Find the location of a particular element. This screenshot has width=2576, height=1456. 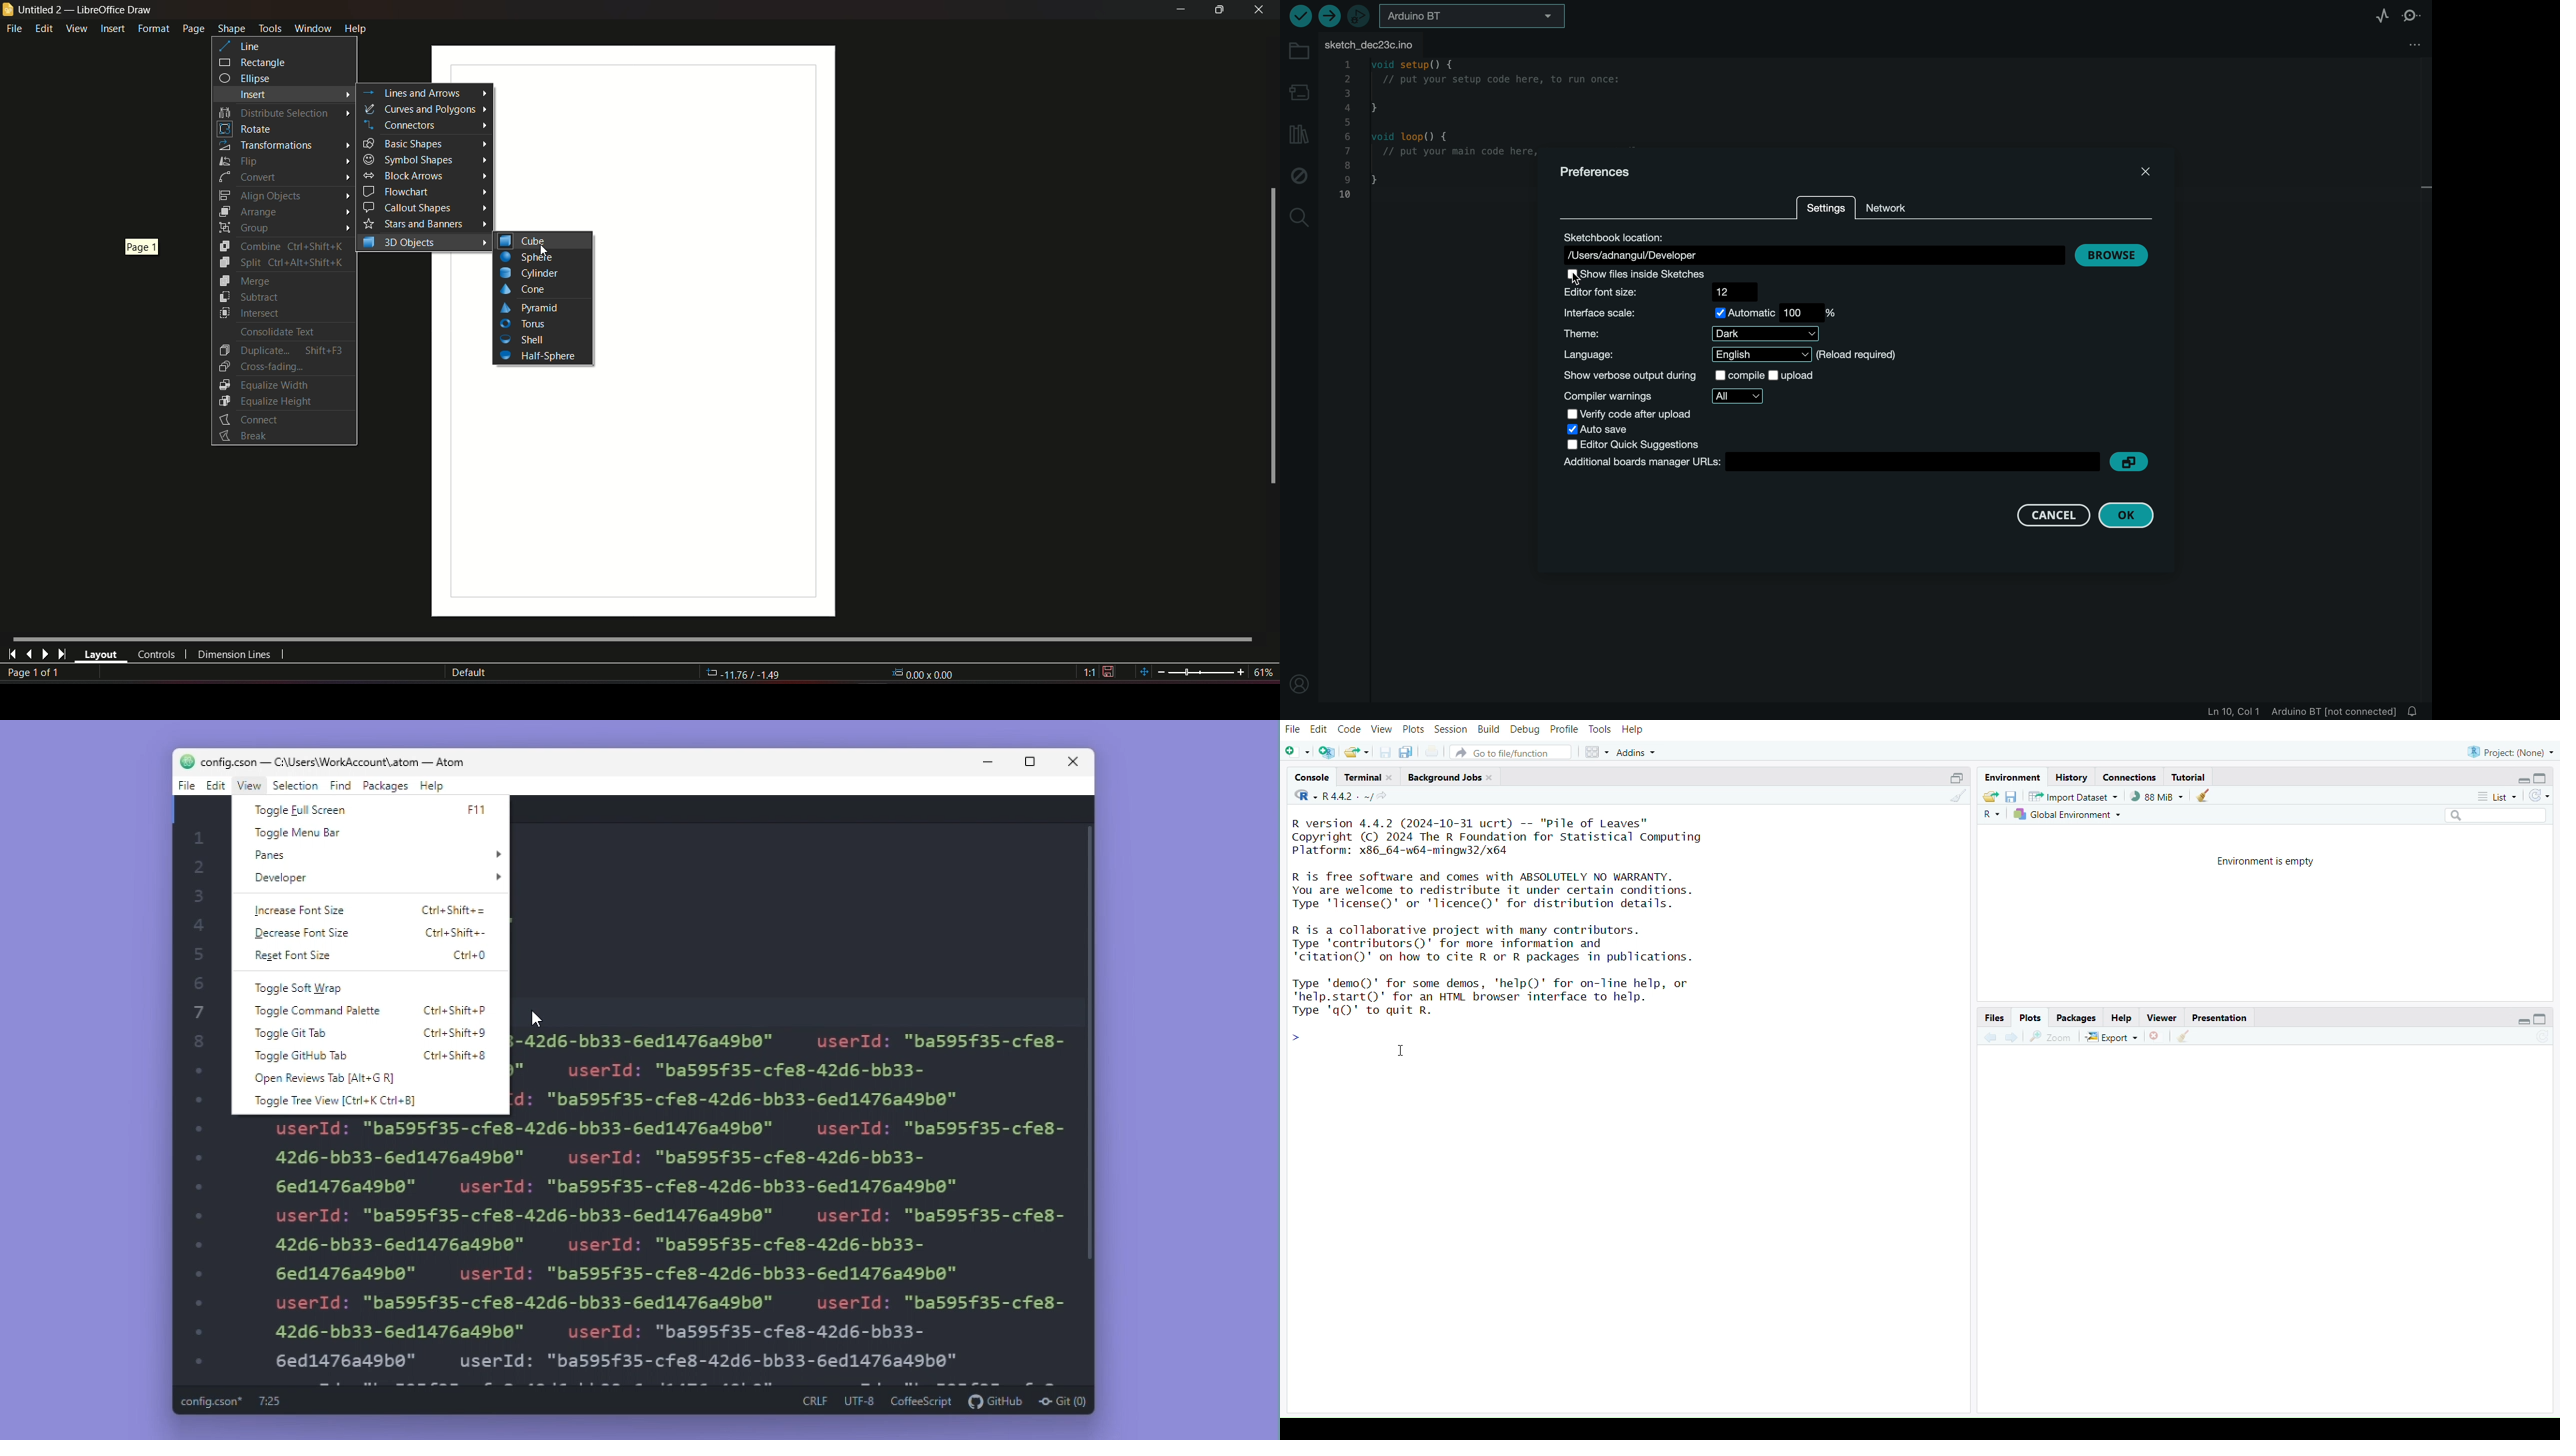

ctrl+shift+ - is located at coordinates (456, 932).